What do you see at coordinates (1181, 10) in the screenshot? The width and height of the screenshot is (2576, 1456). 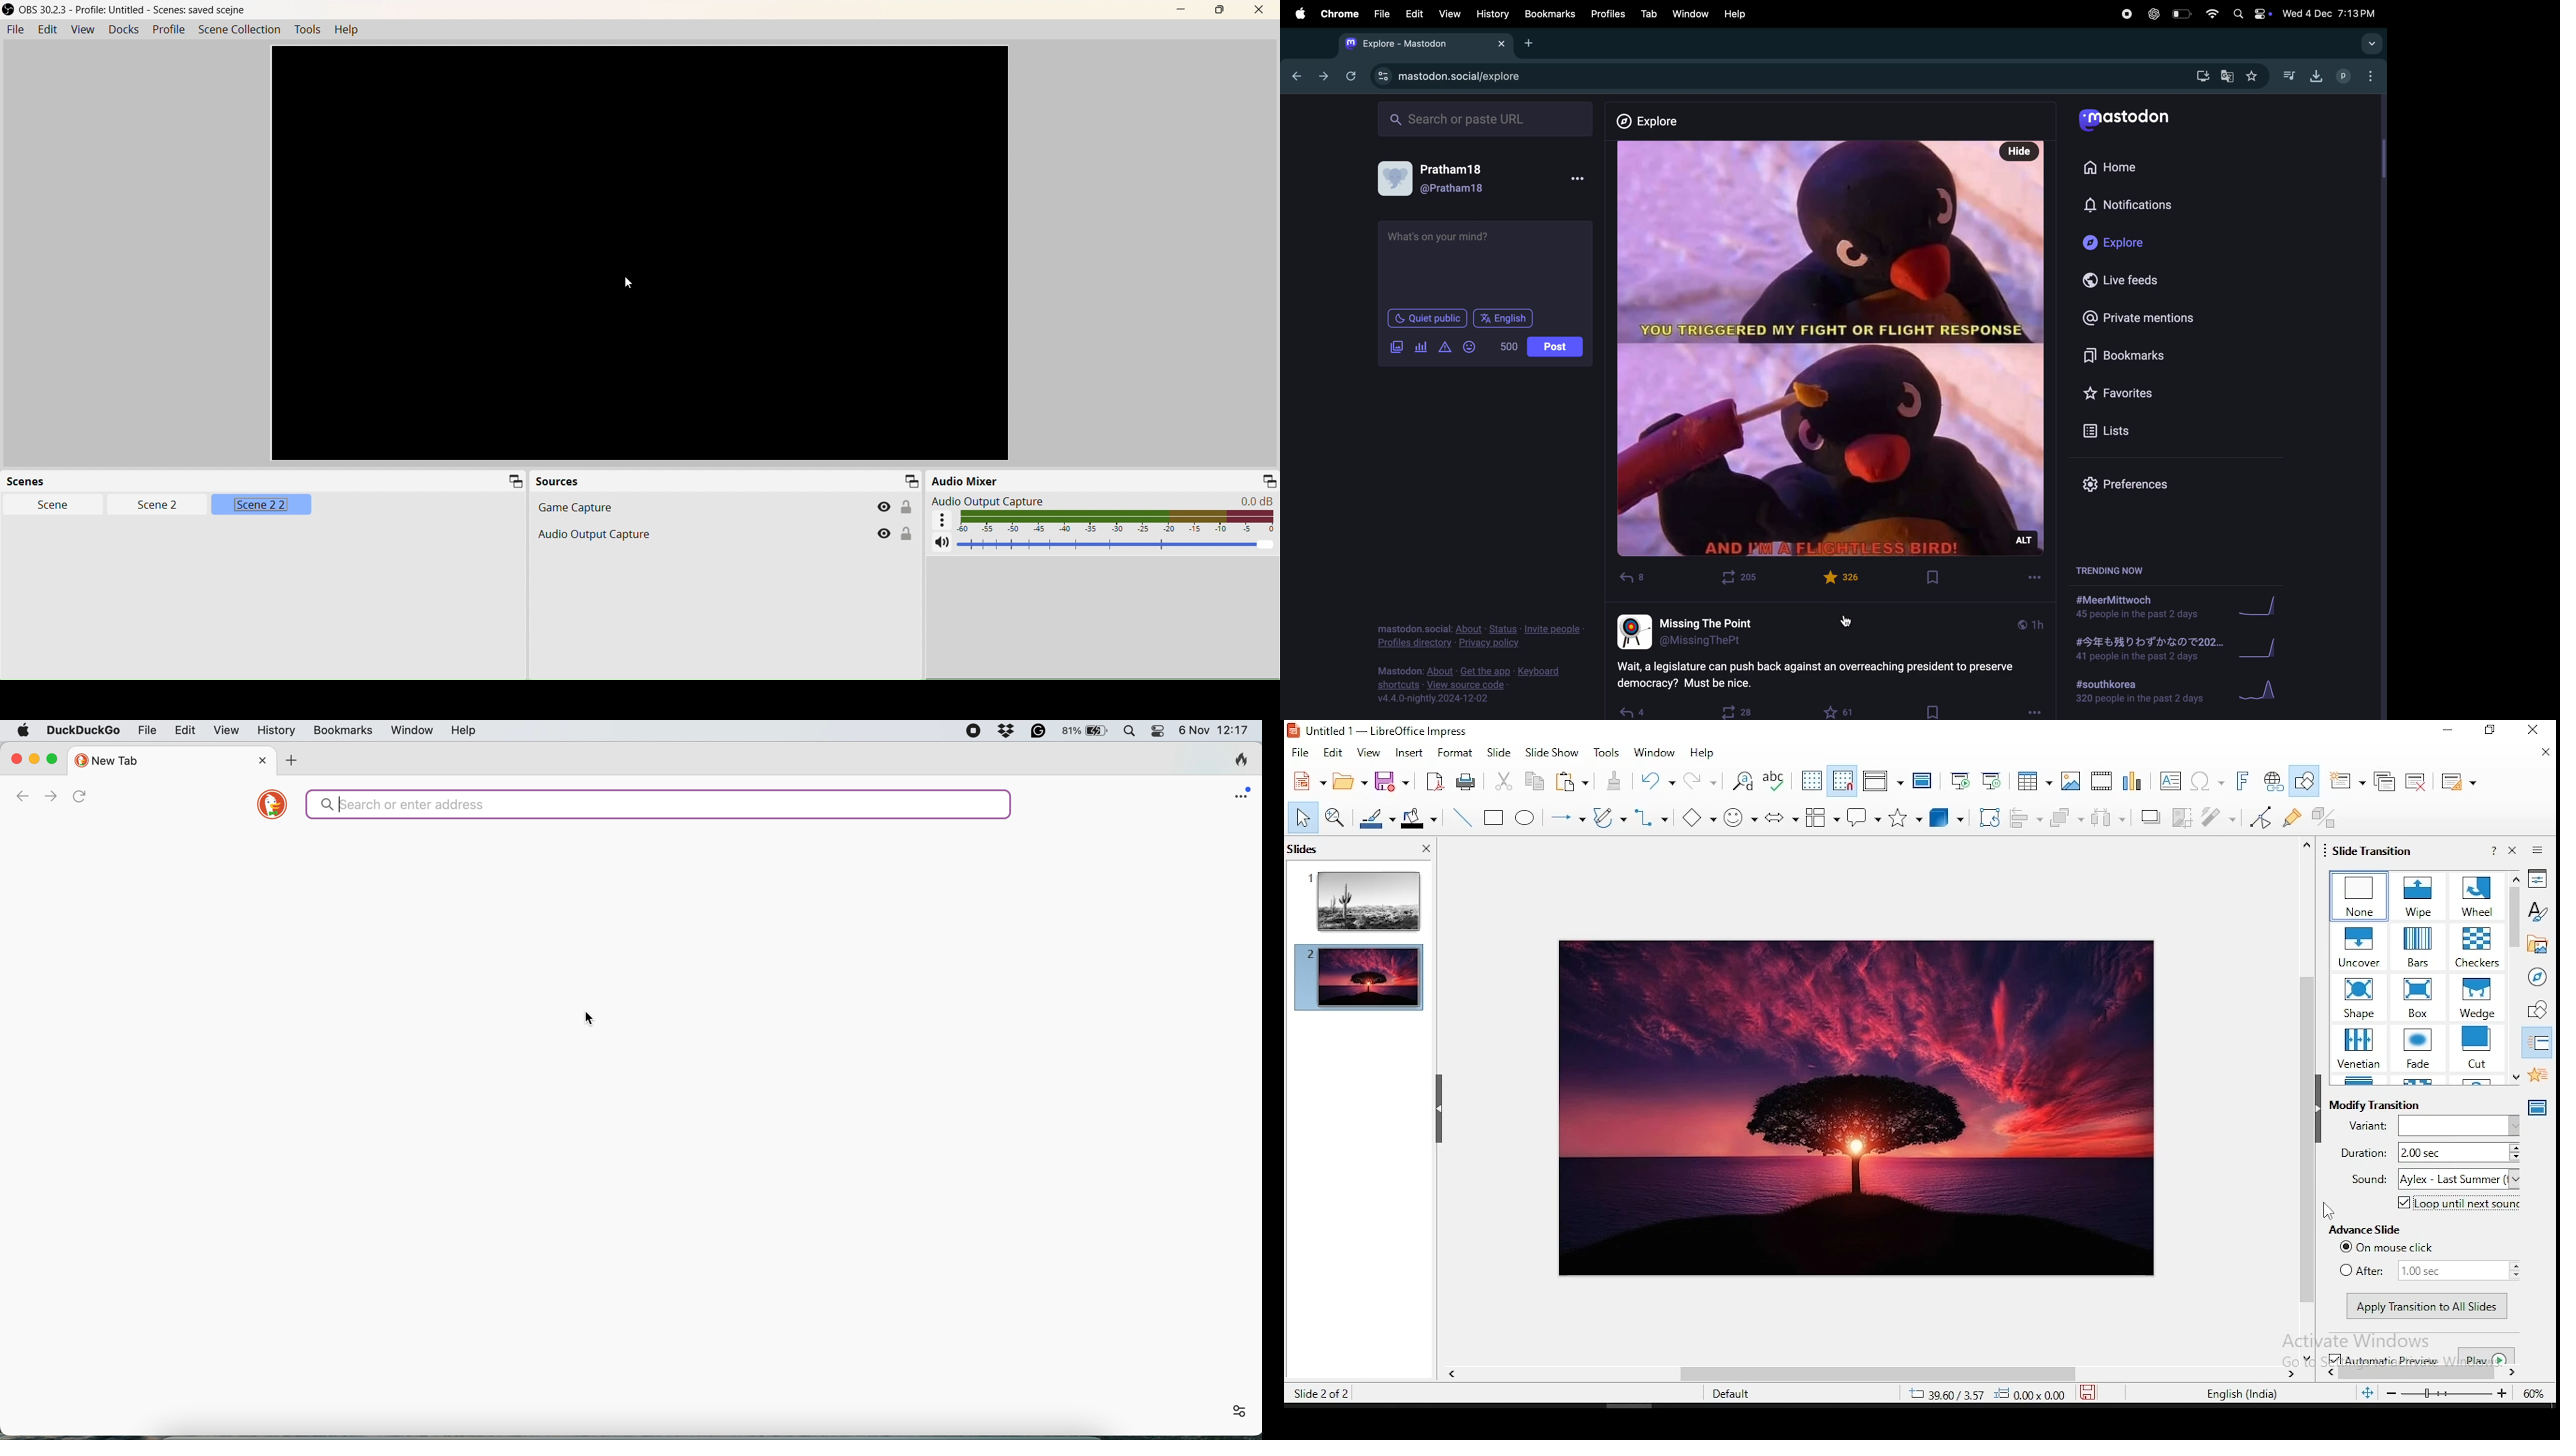 I see `Minimize` at bounding box center [1181, 10].